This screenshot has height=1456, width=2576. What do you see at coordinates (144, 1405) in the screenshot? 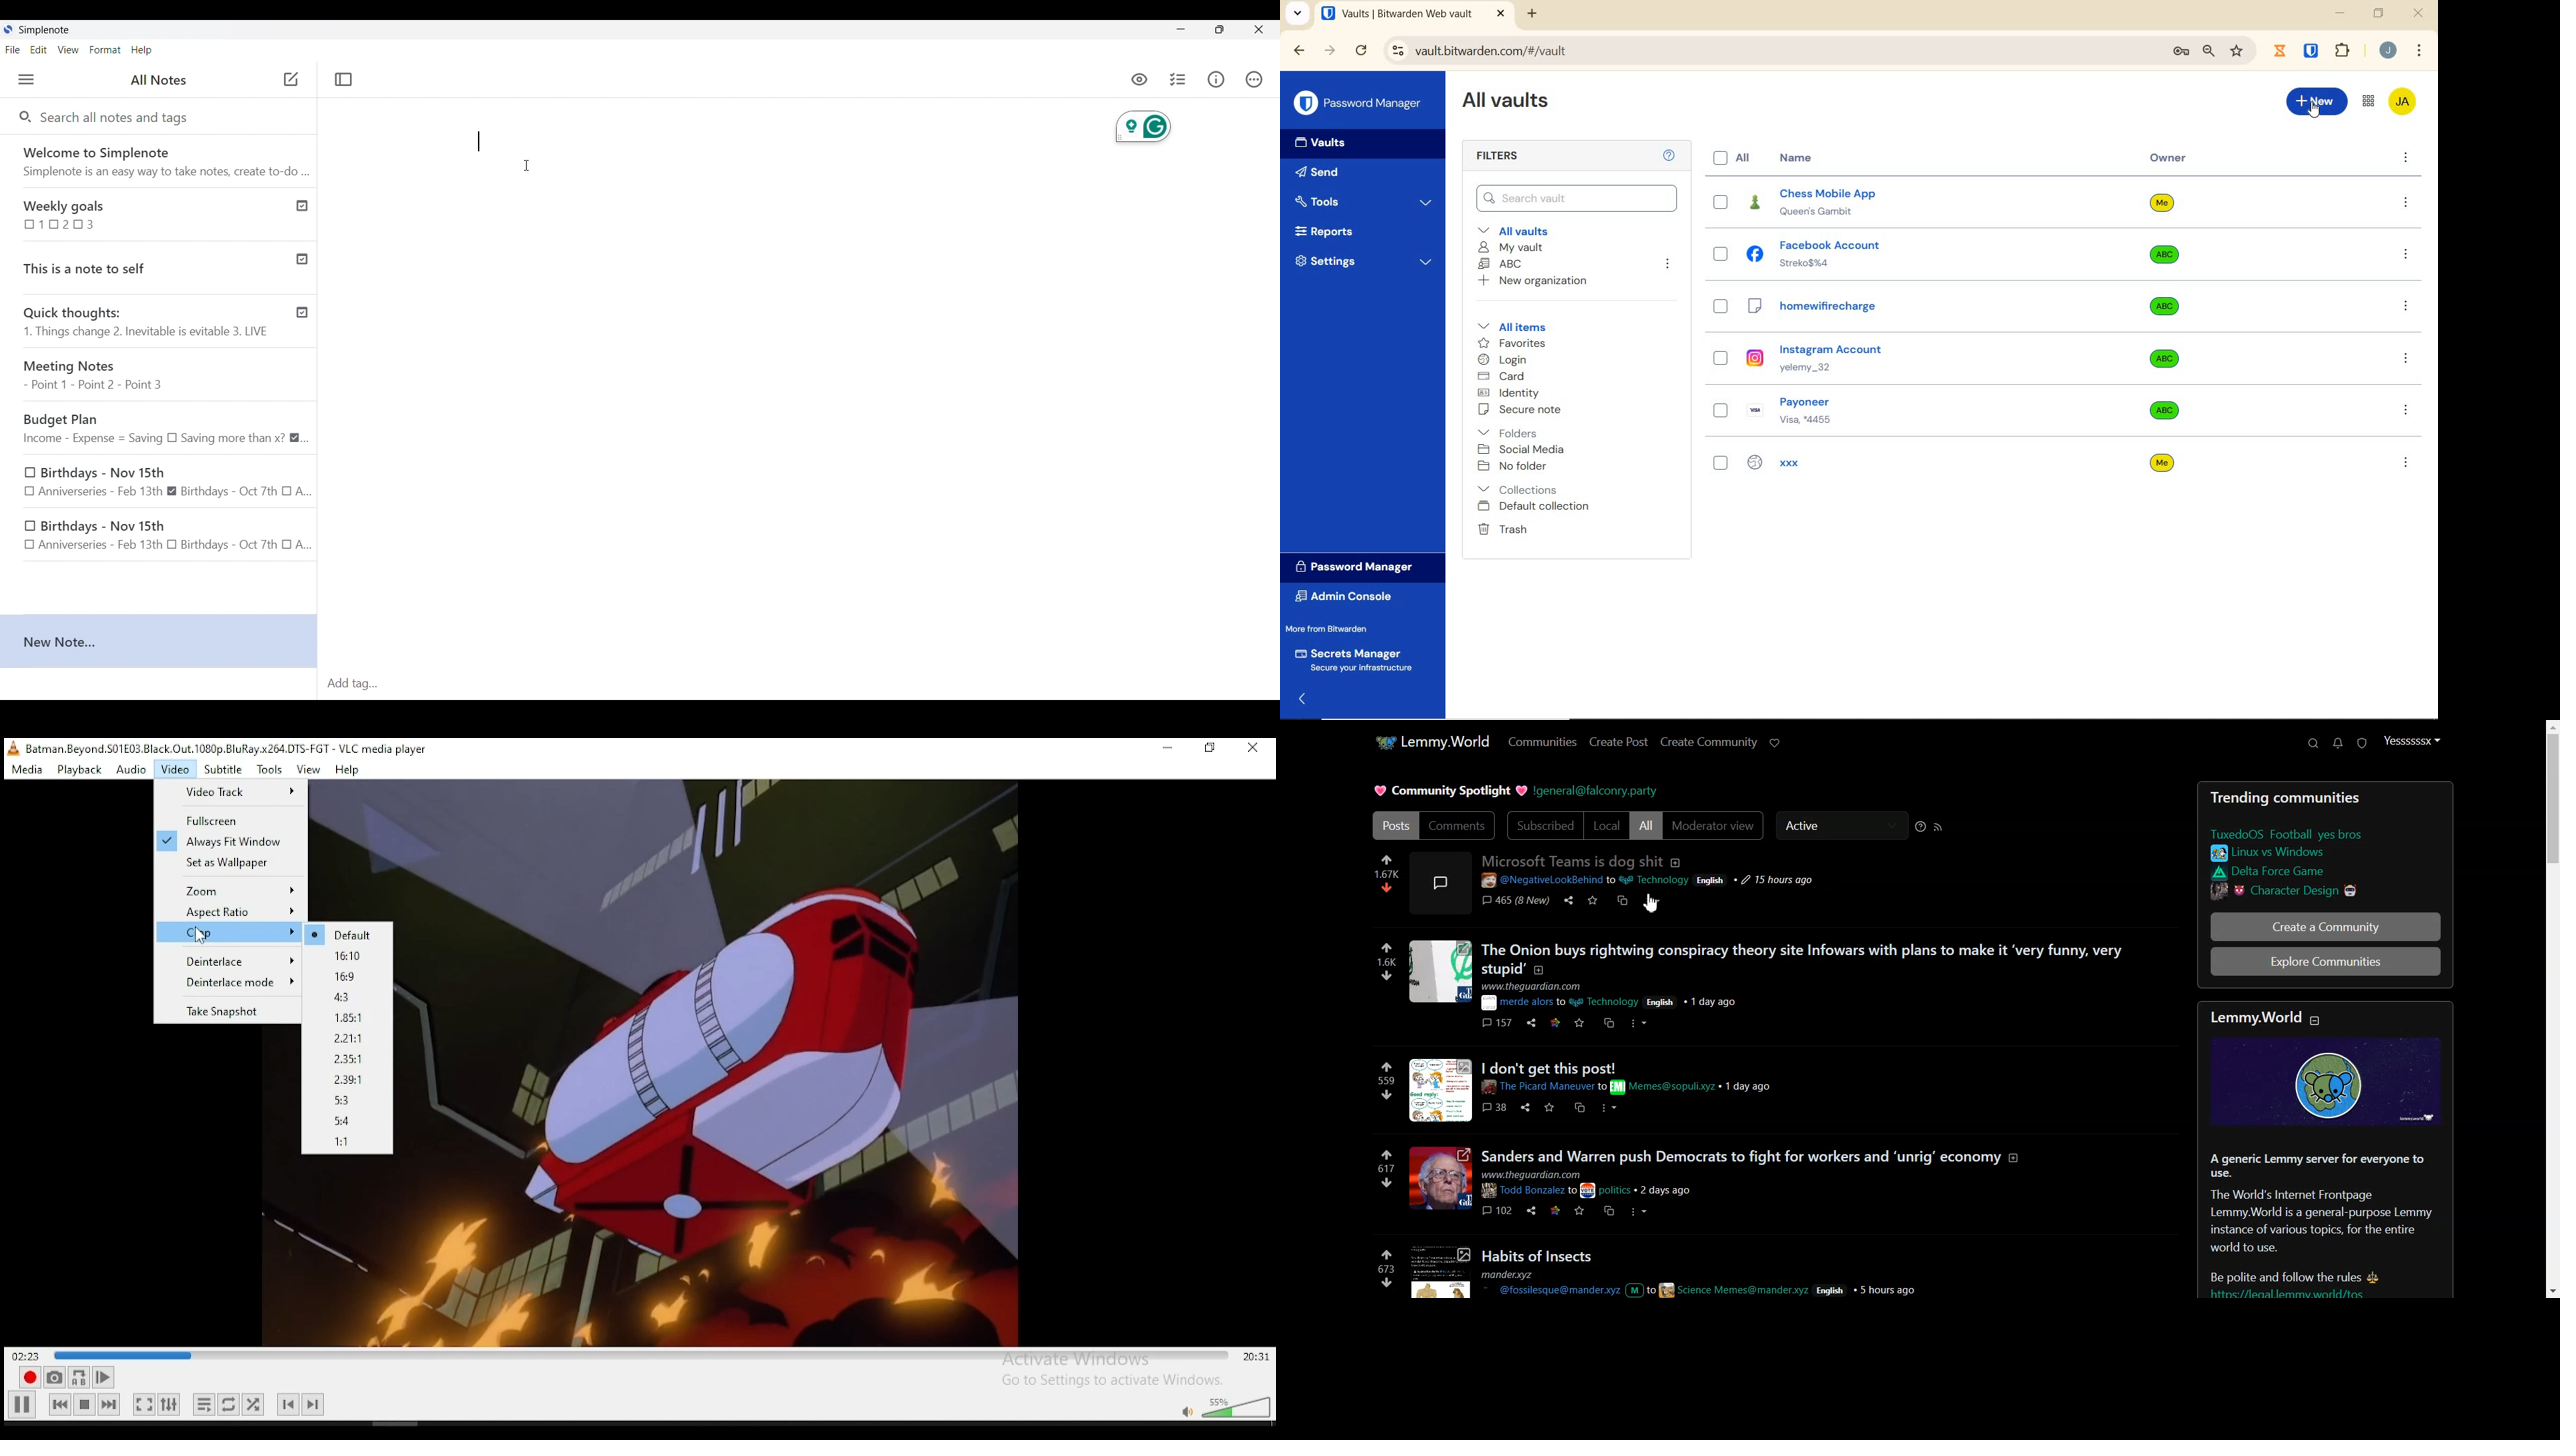
I see `toggle video in fullscrenn` at bounding box center [144, 1405].